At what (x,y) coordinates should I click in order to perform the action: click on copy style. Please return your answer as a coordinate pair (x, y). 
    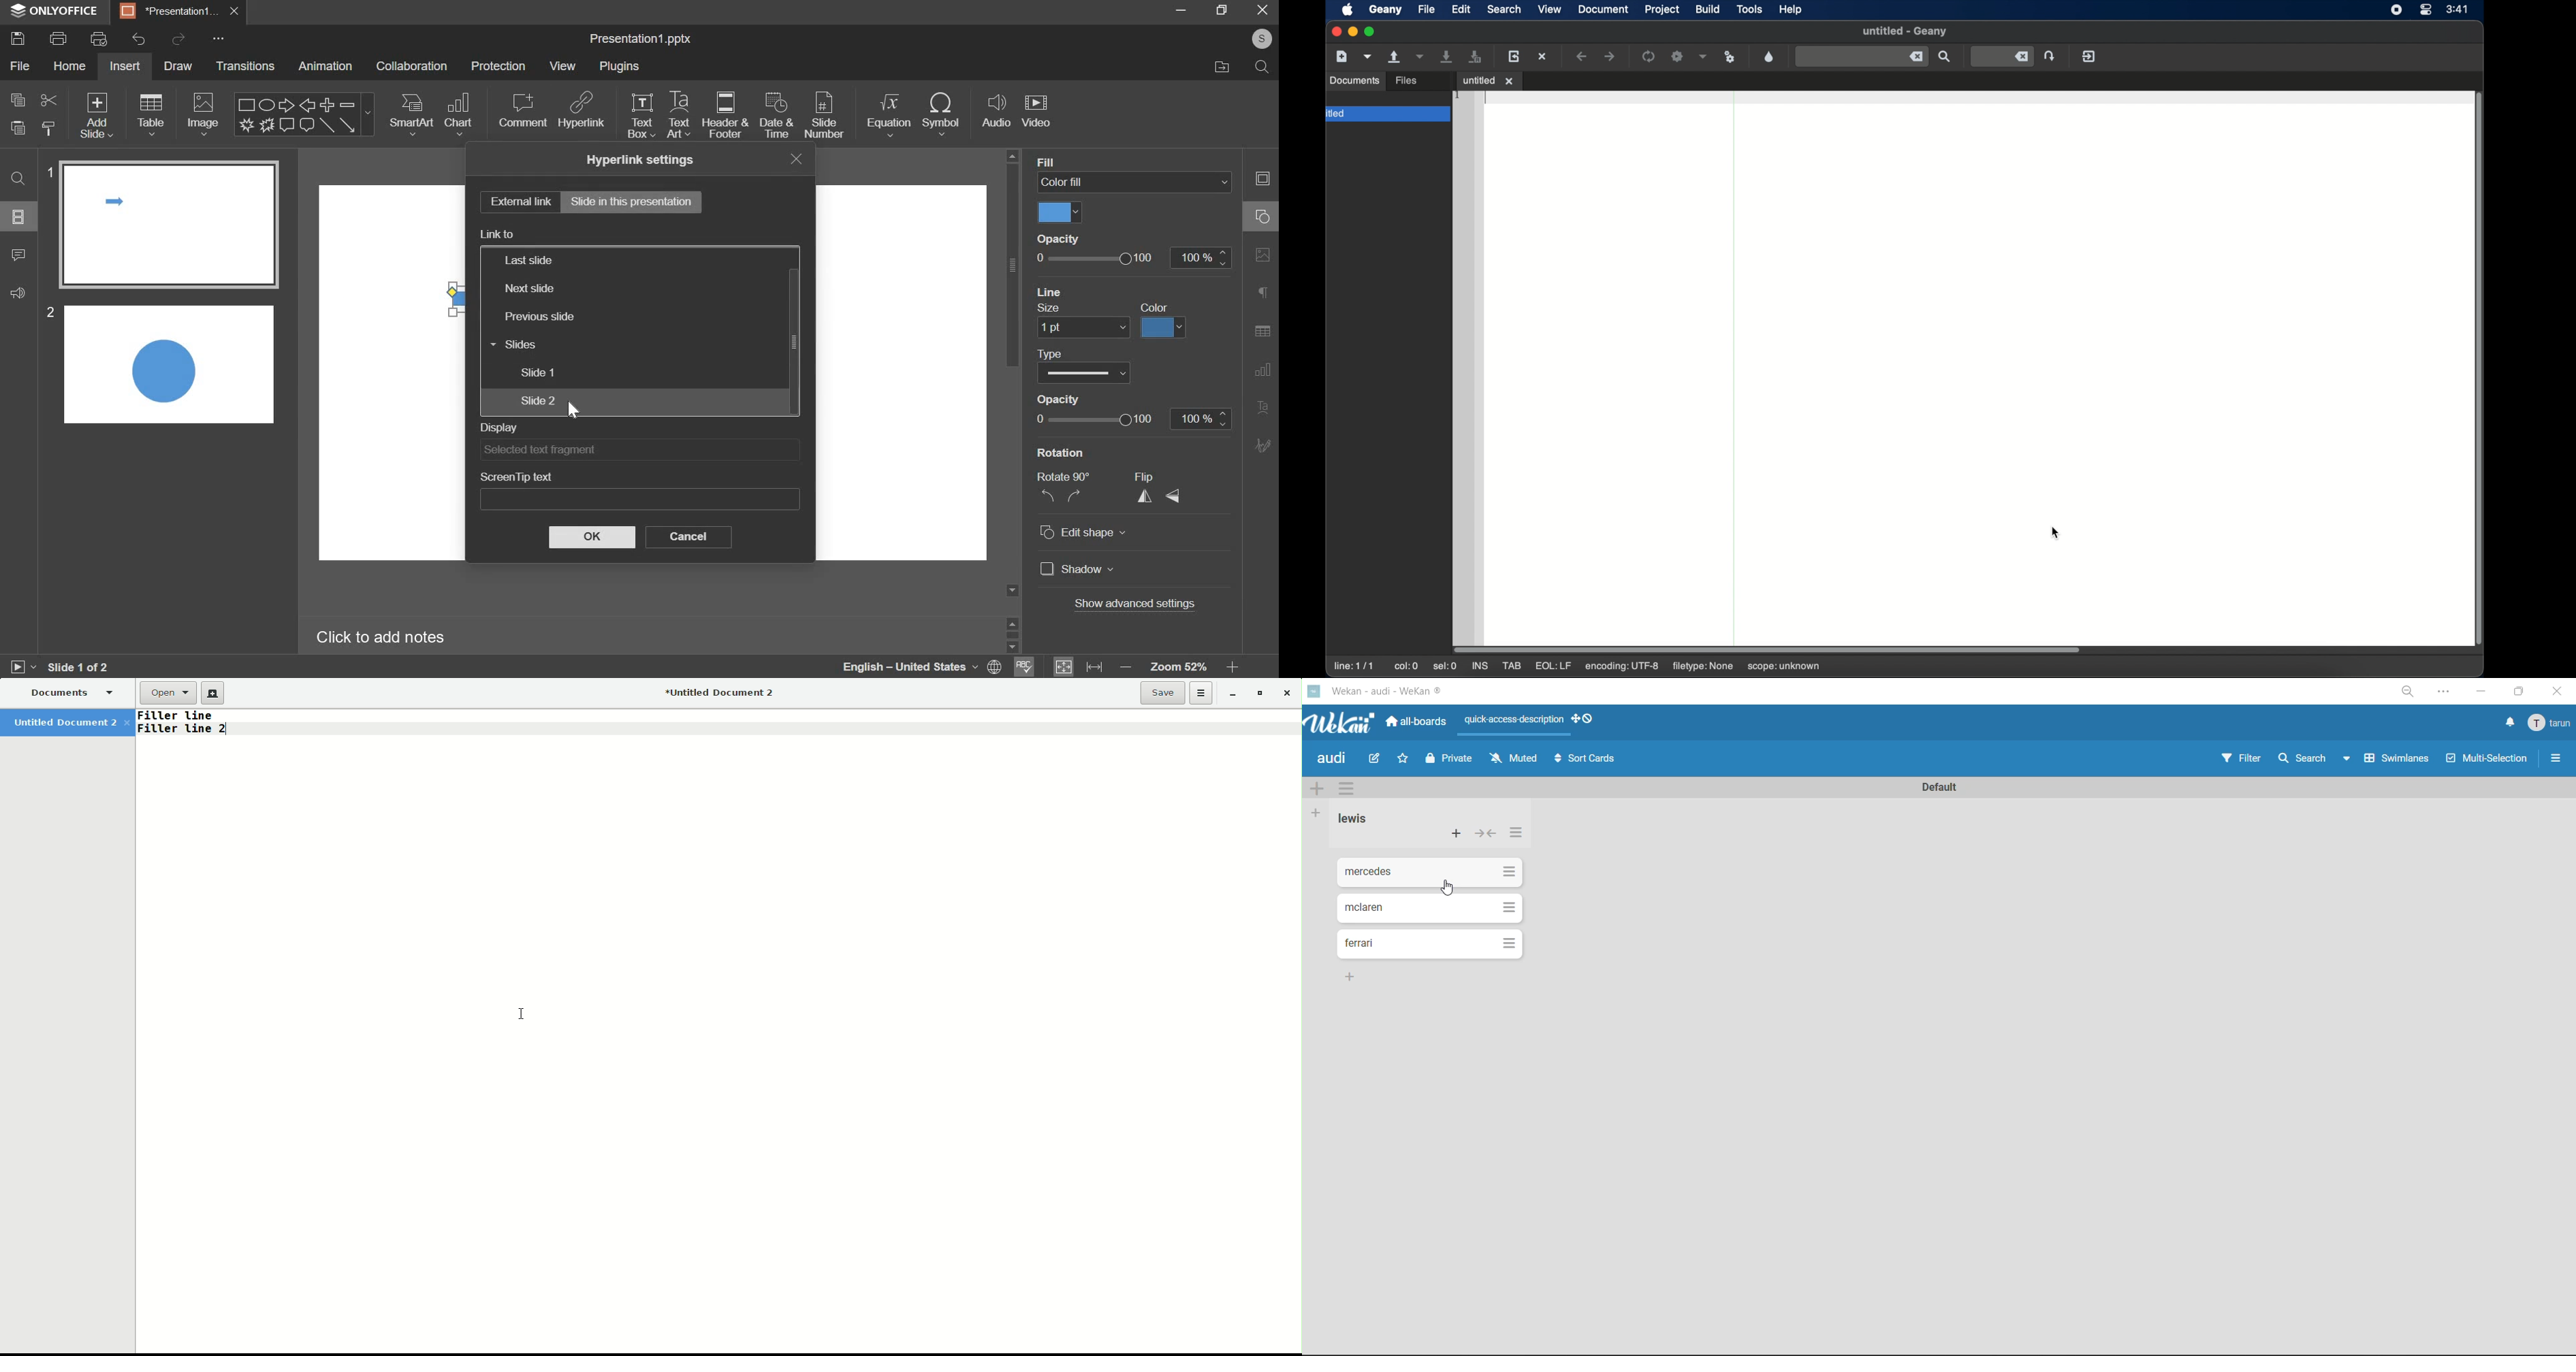
    Looking at the image, I should click on (49, 128).